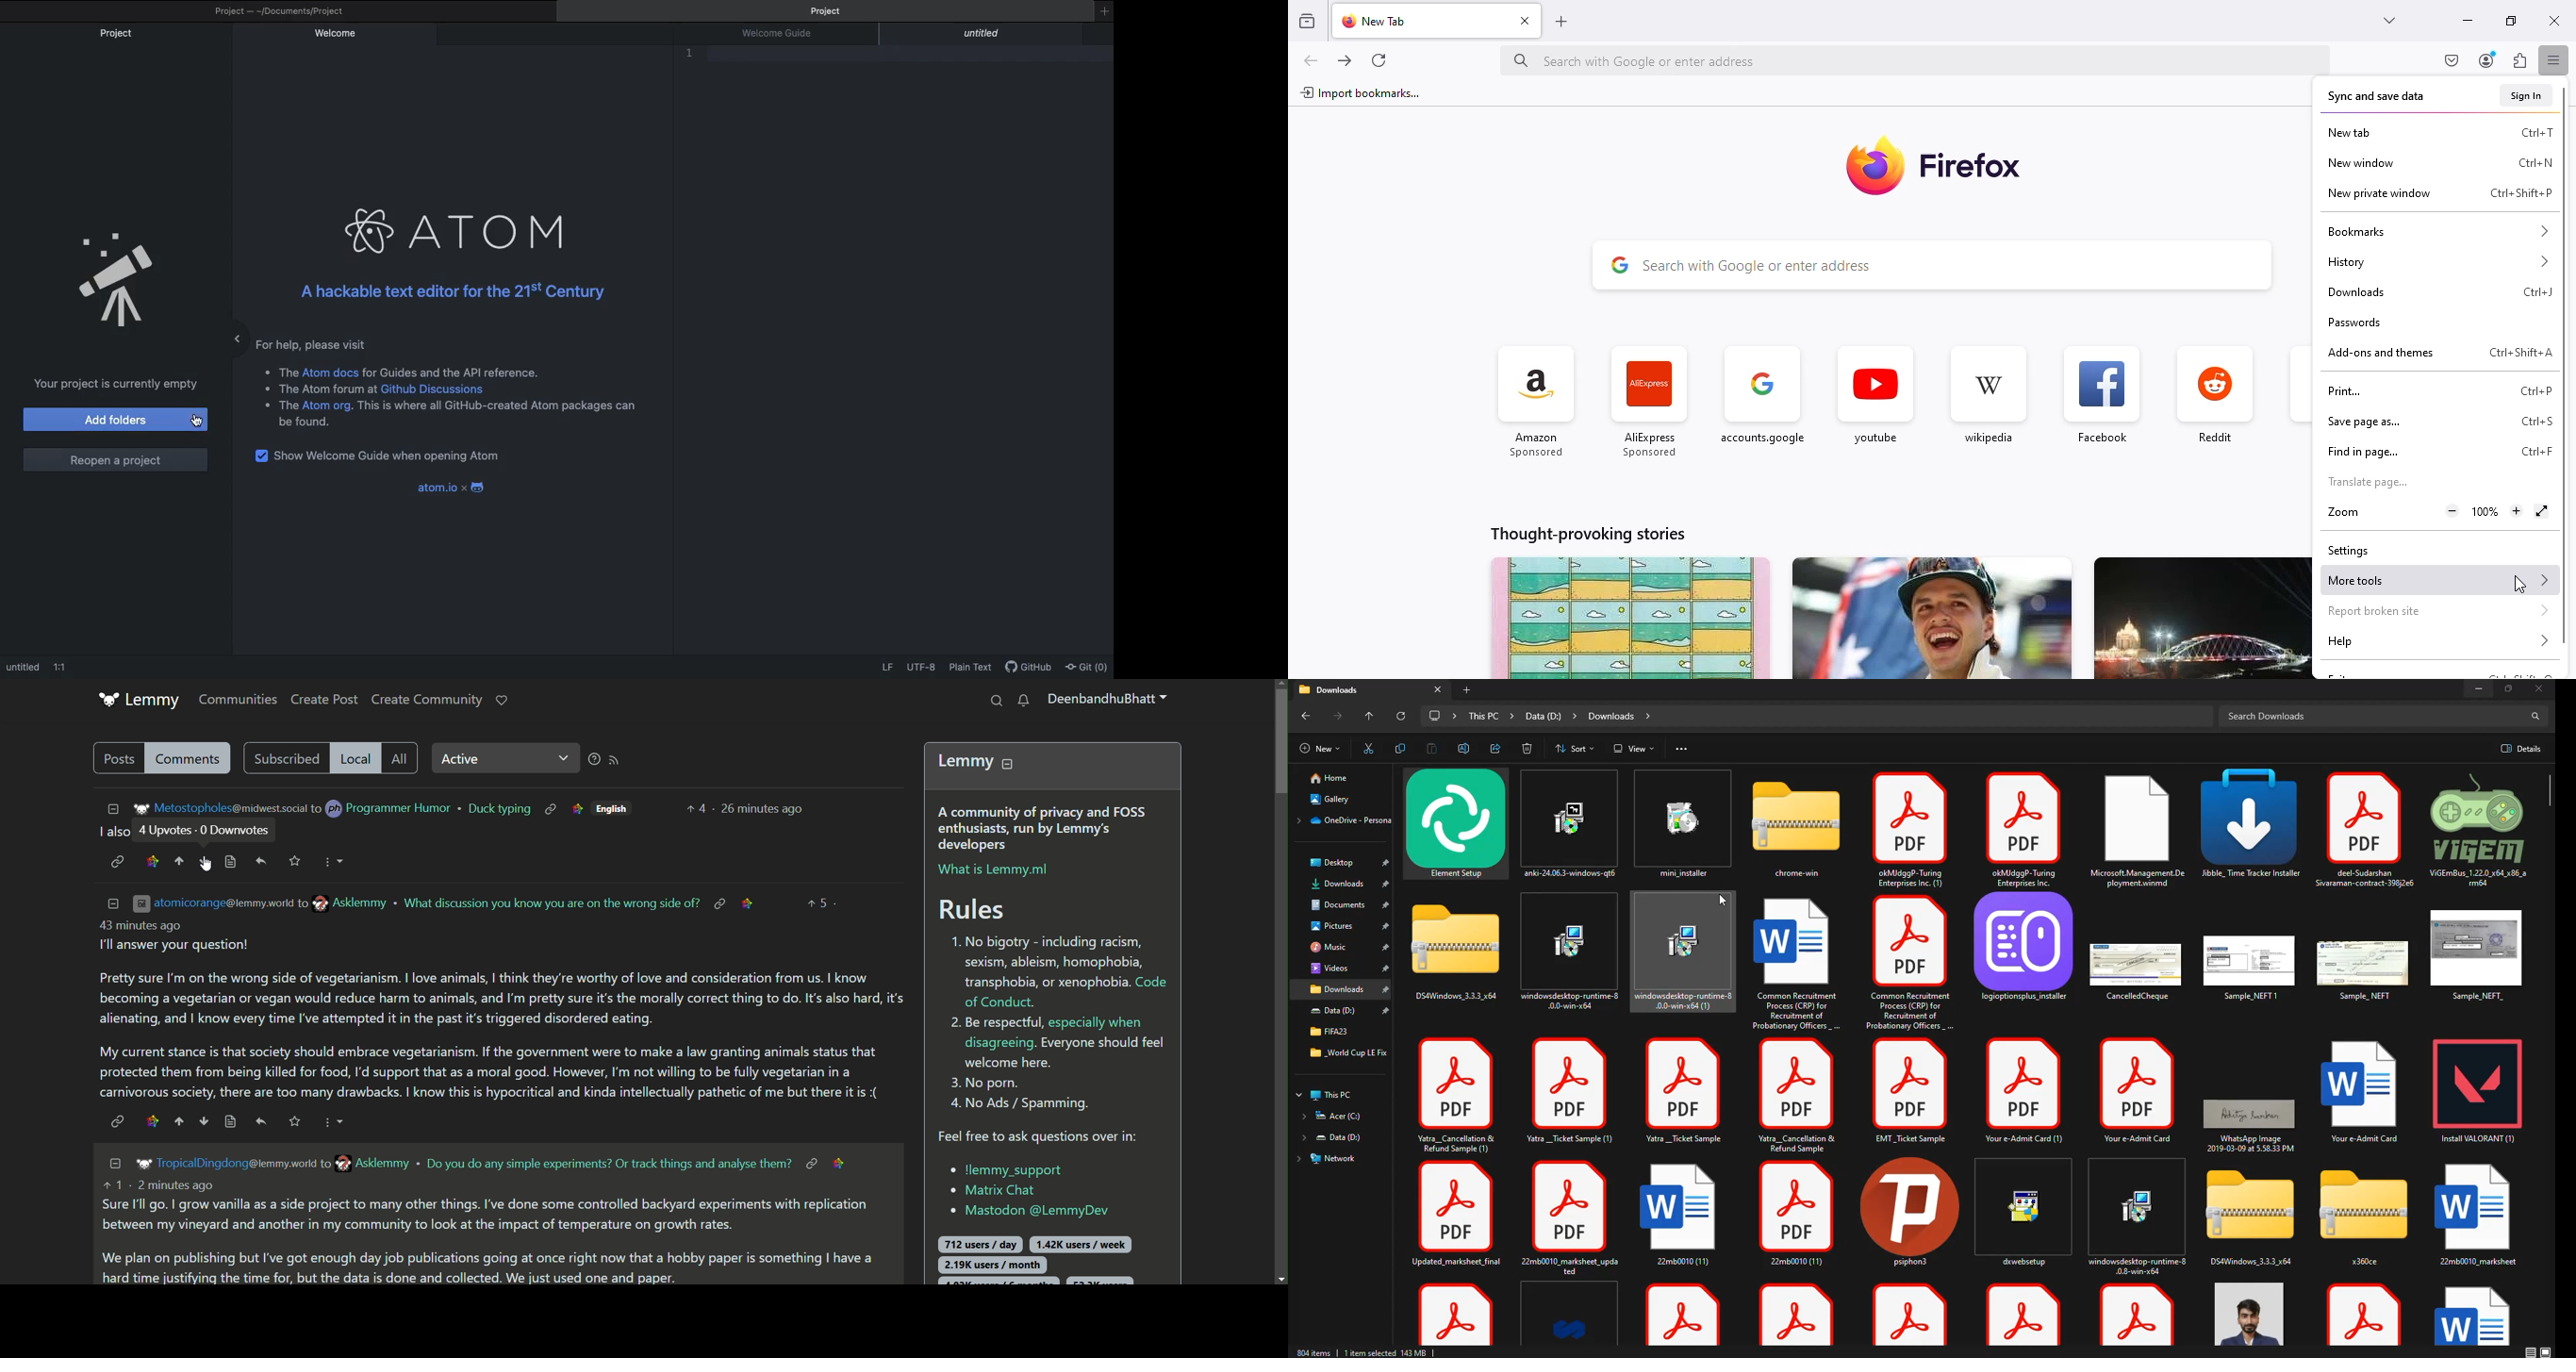 The height and width of the screenshot is (1372, 2576). Describe the element at coordinates (1690, 1310) in the screenshot. I see `file` at that location.